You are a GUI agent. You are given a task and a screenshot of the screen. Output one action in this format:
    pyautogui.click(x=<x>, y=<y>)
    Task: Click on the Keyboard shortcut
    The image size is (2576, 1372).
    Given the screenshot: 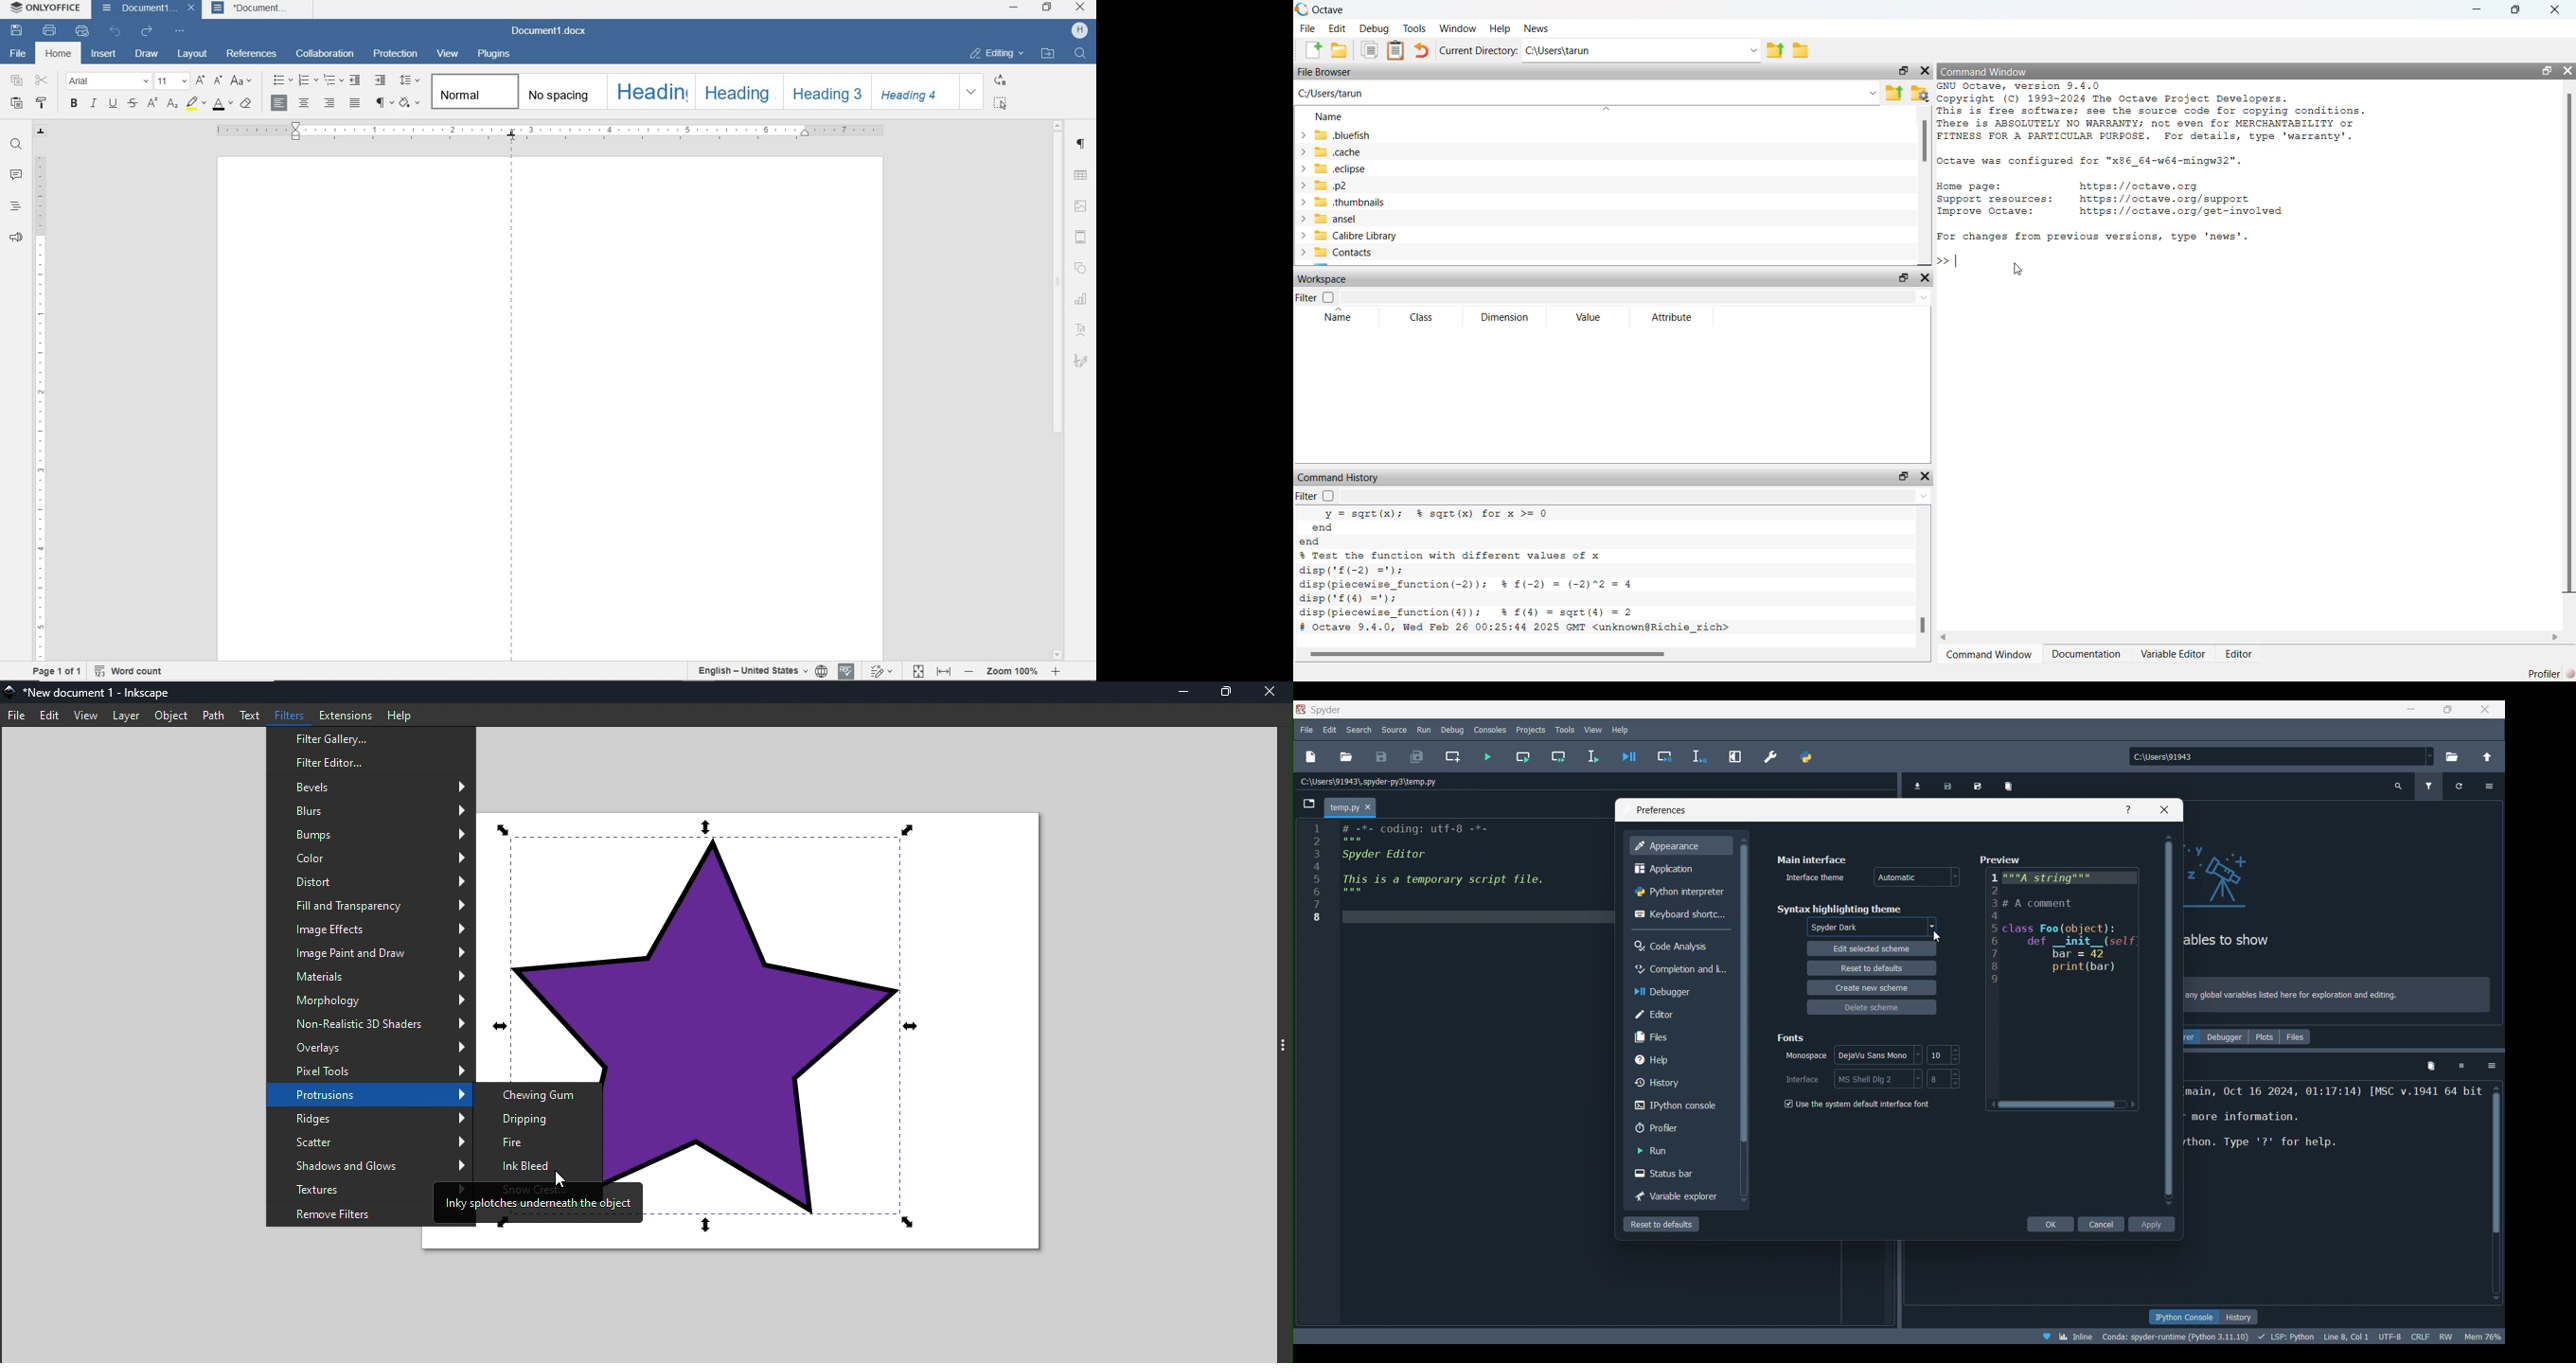 What is the action you would take?
    pyautogui.click(x=1679, y=914)
    